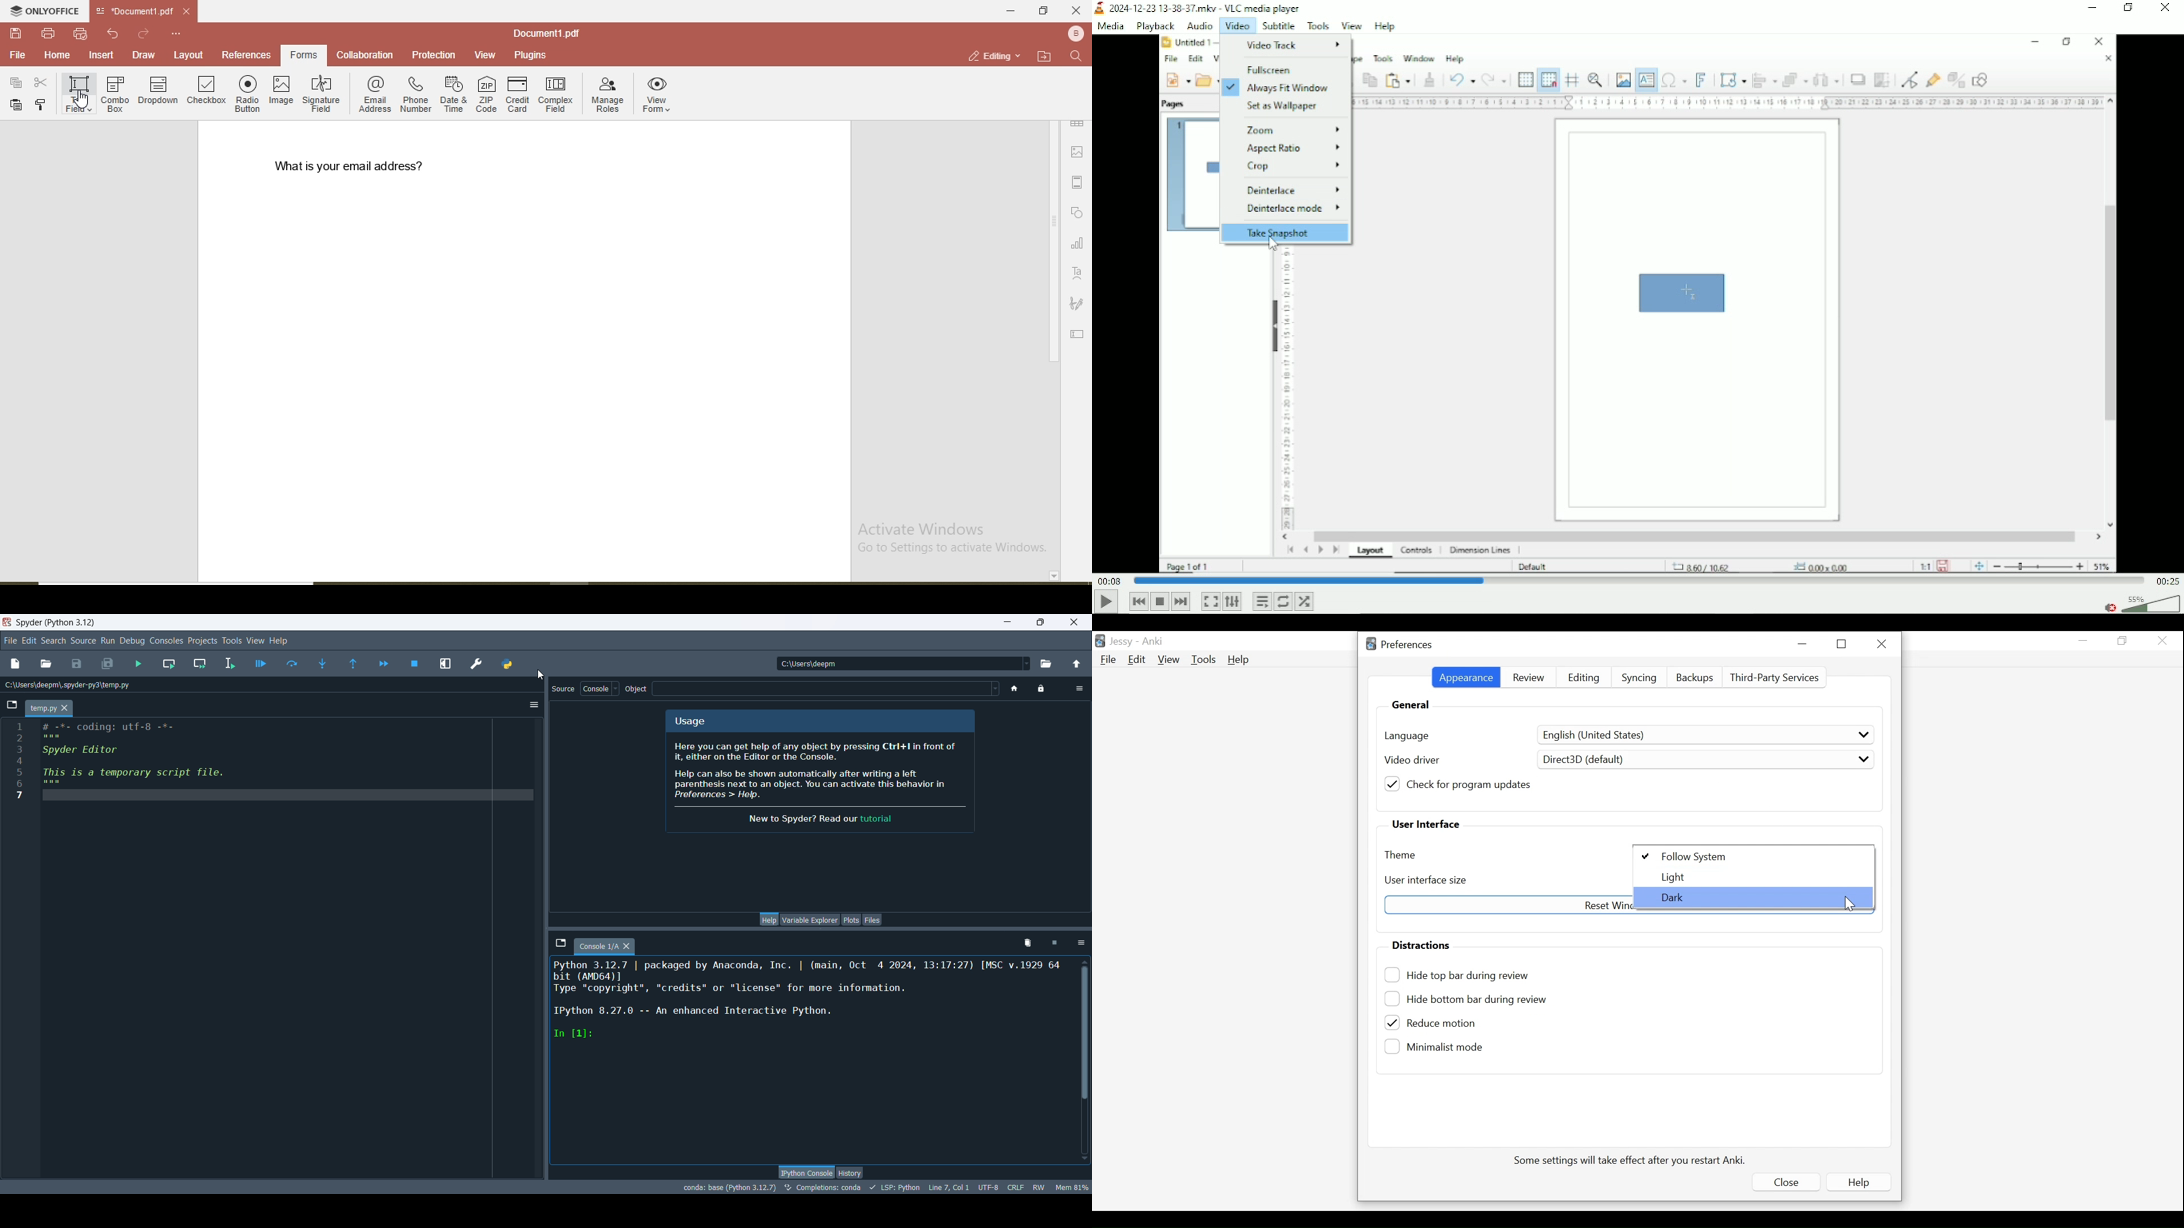  Describe the element at coordinates (1081, 942) in the screenshot. I see `options` at that location.